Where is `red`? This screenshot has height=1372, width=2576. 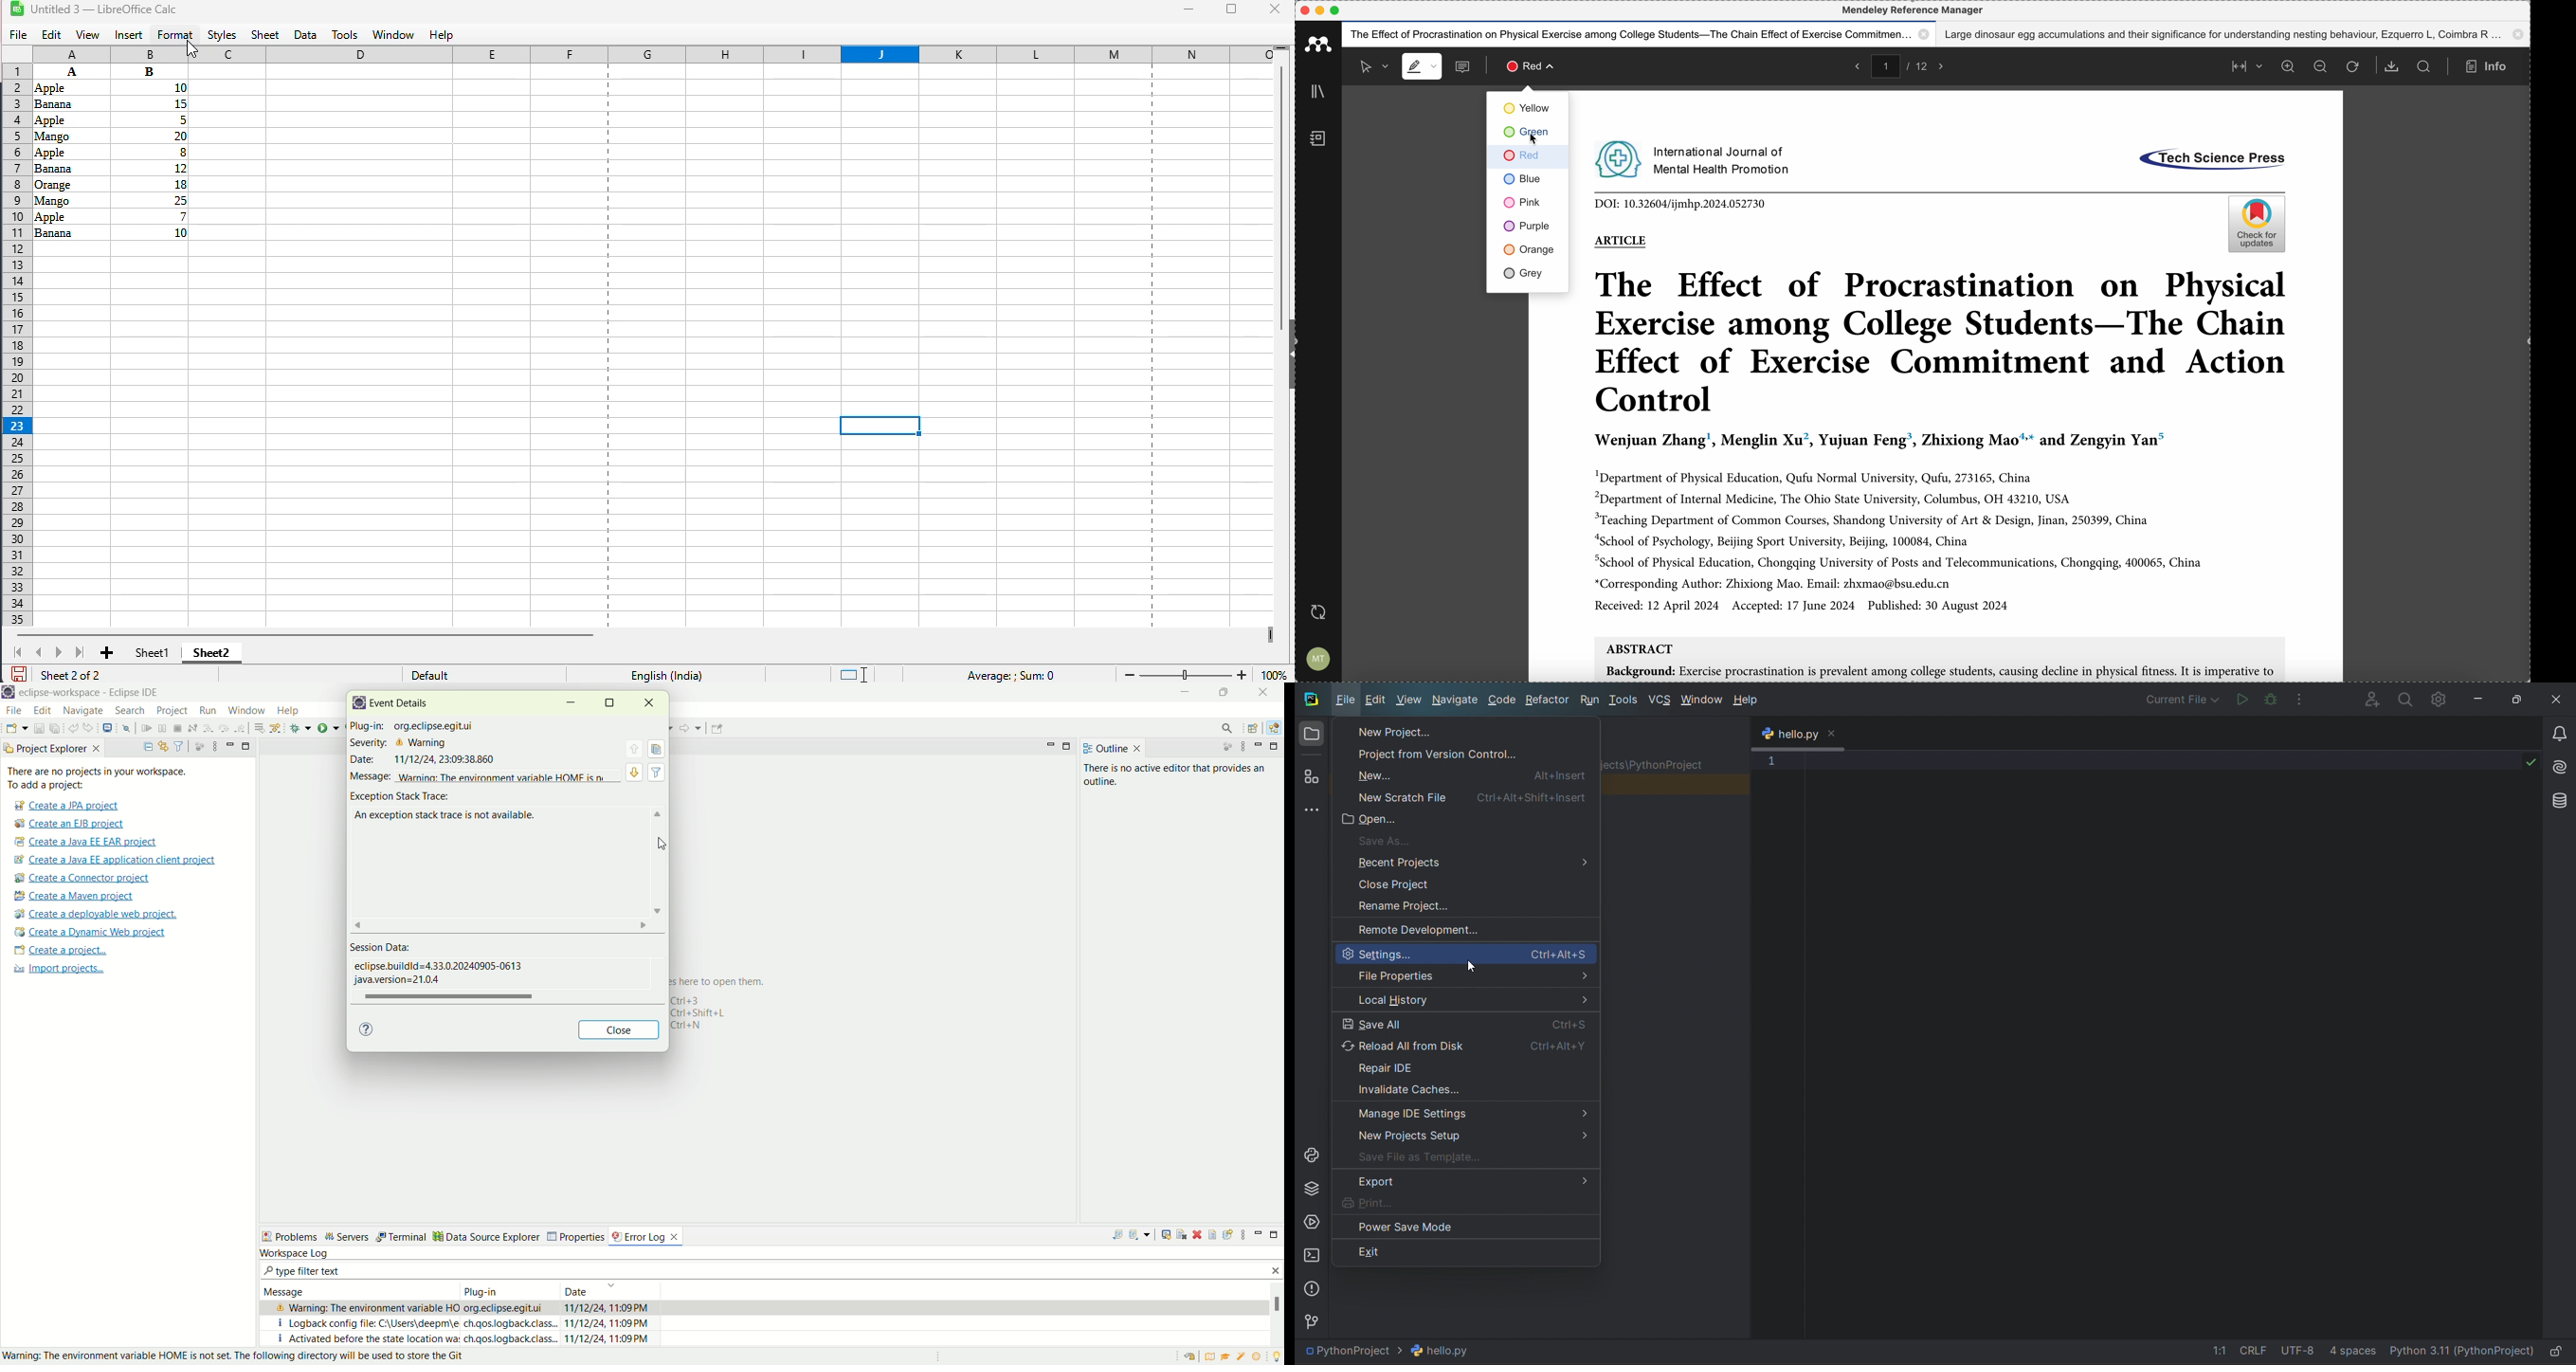 red is located at coordinates (1526, 156).